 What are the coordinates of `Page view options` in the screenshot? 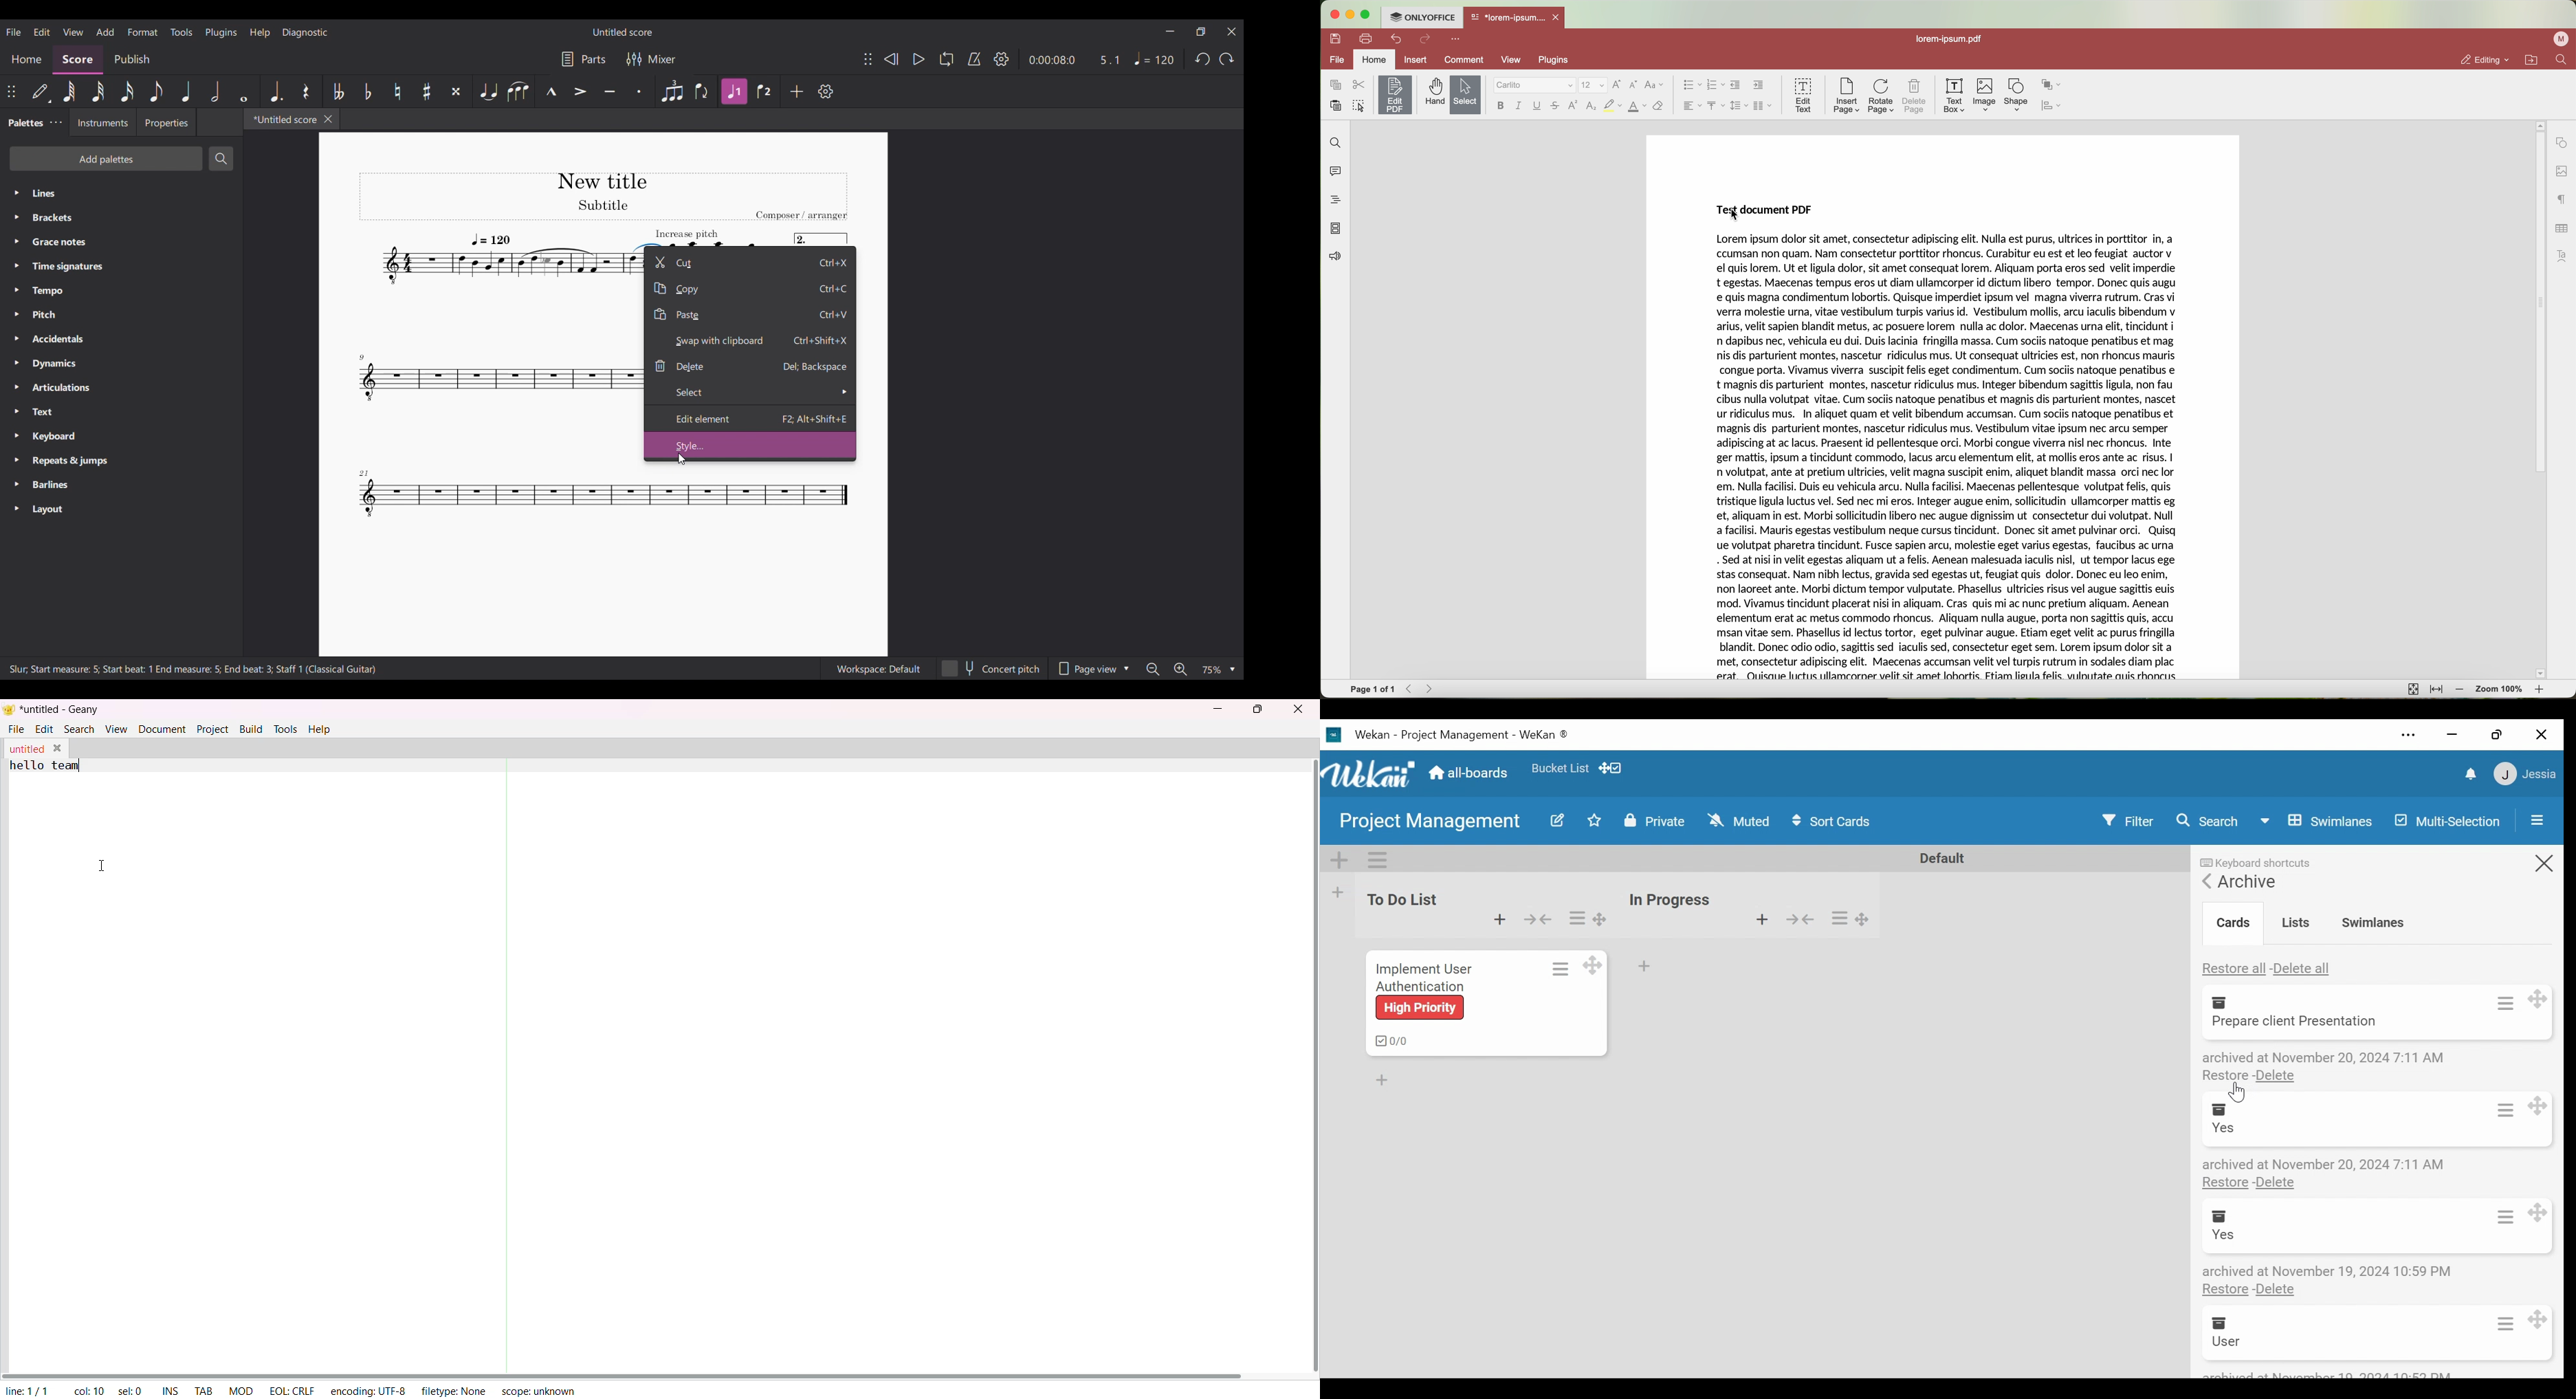 It's located at (1093, 669).